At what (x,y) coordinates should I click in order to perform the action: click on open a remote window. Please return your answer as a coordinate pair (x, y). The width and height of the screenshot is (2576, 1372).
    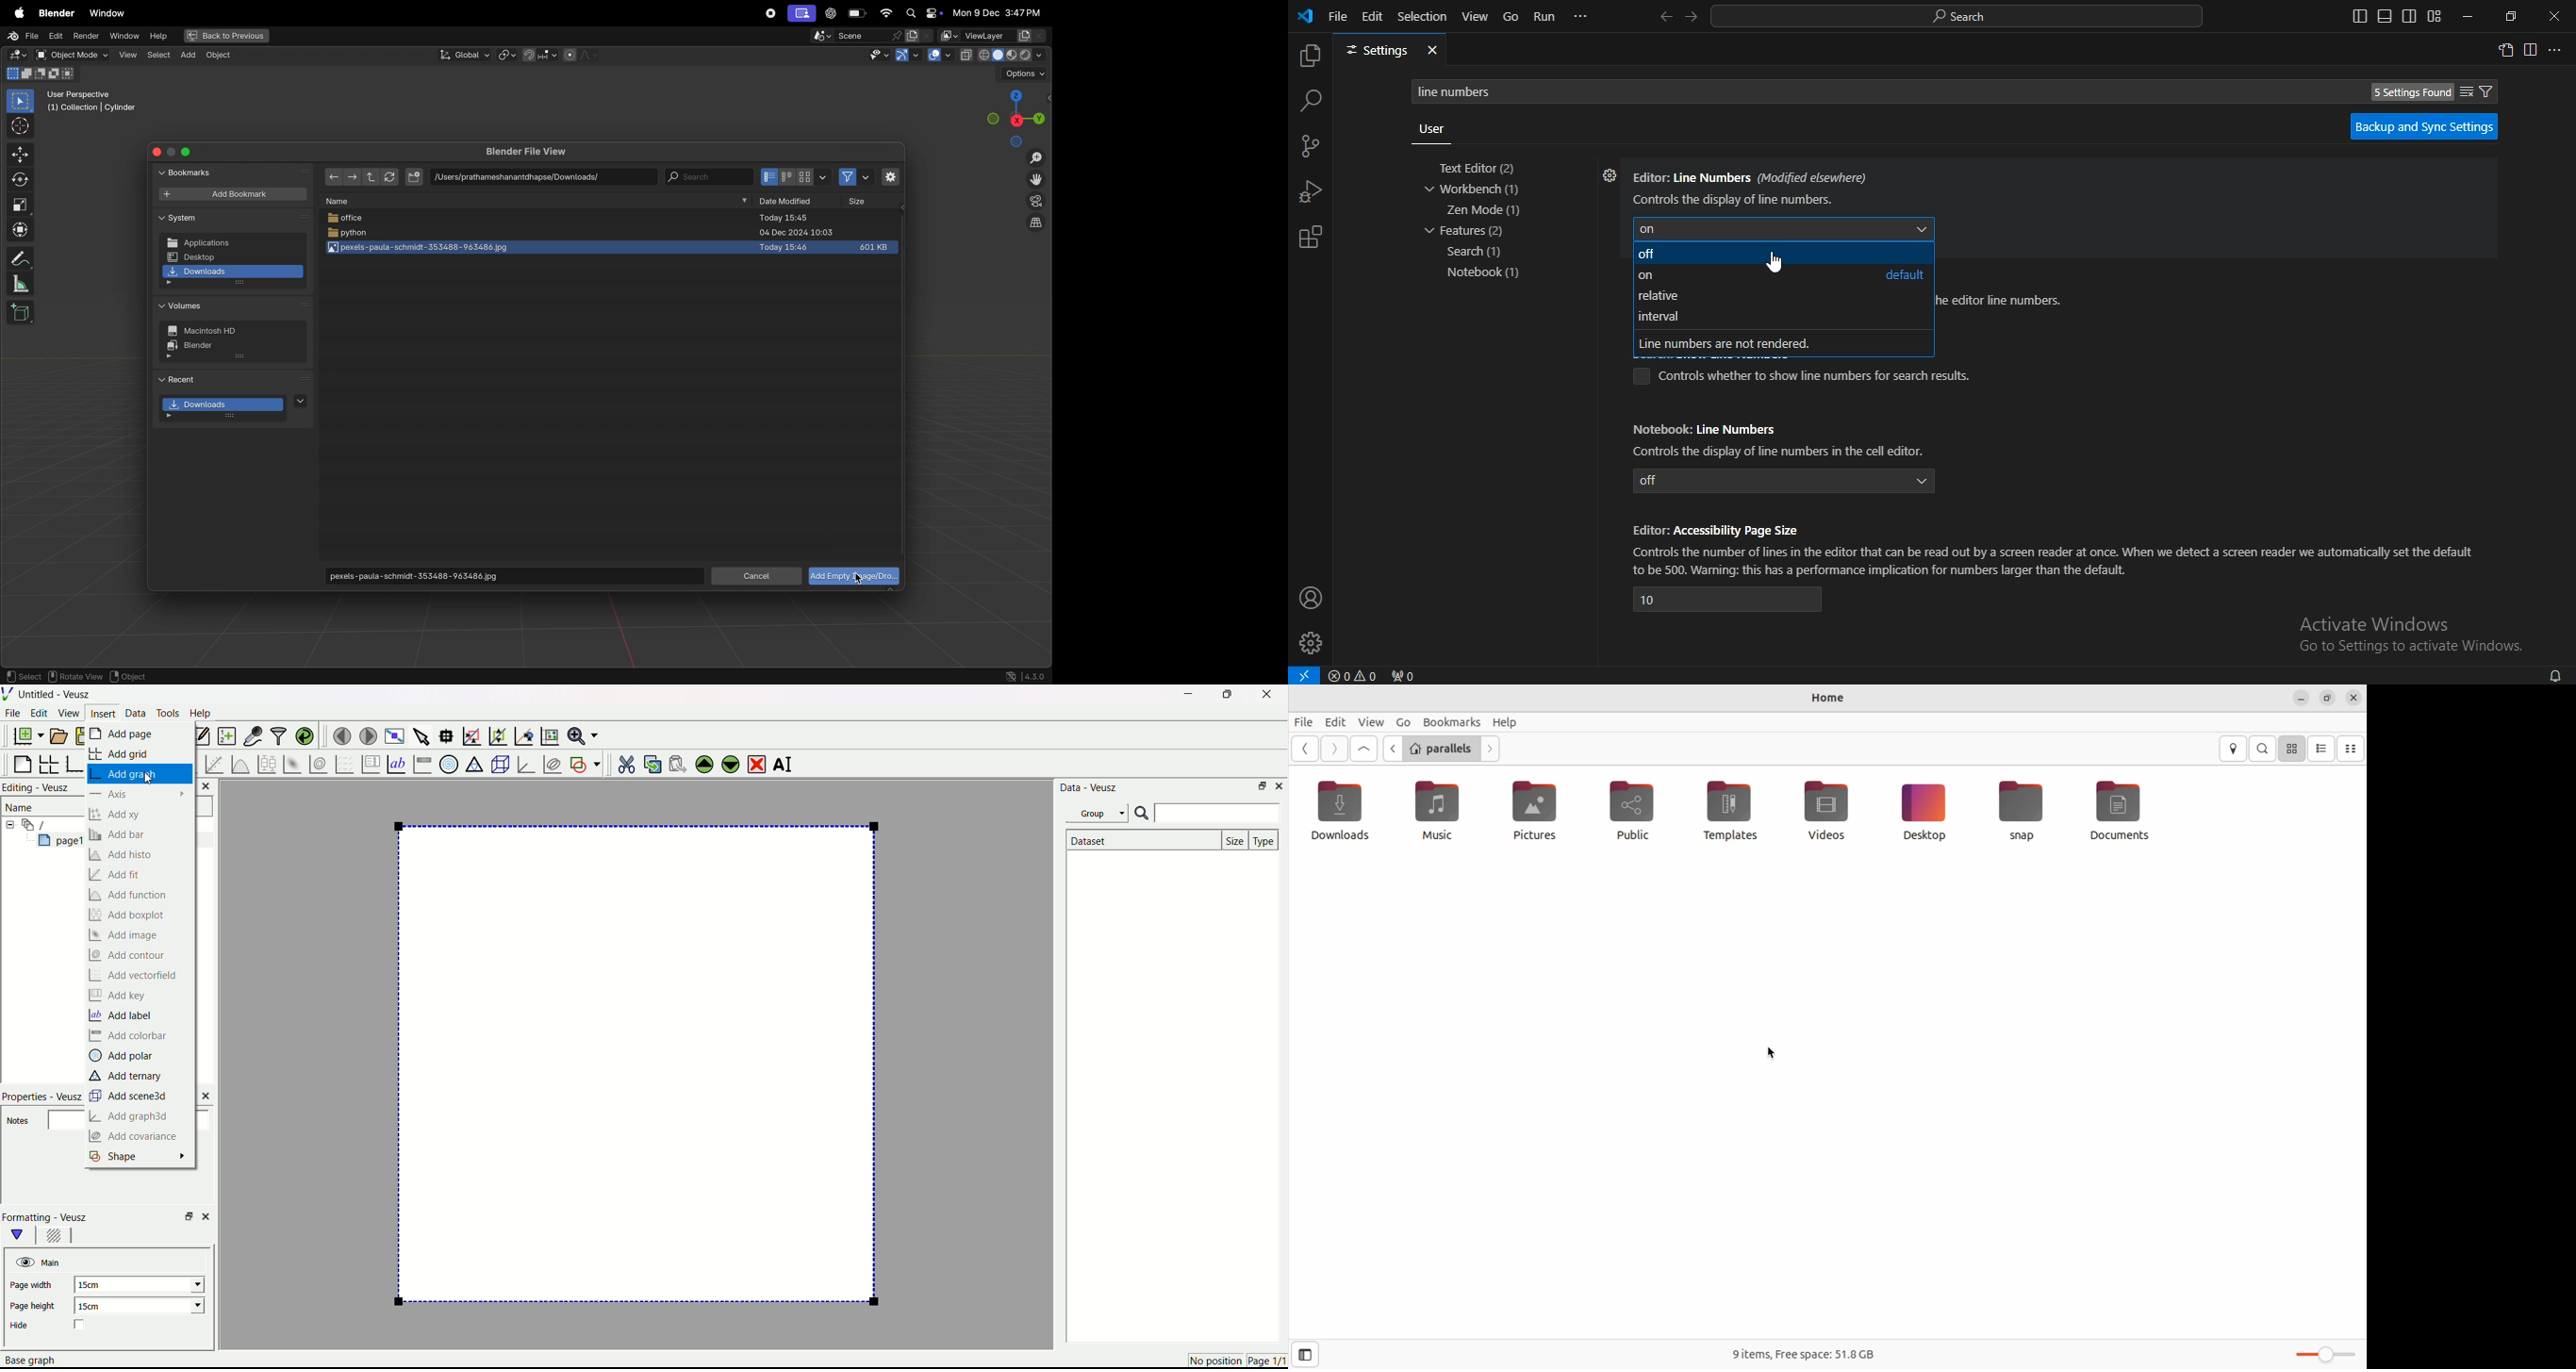
    Looking at the image, I should click on (1304, 675).